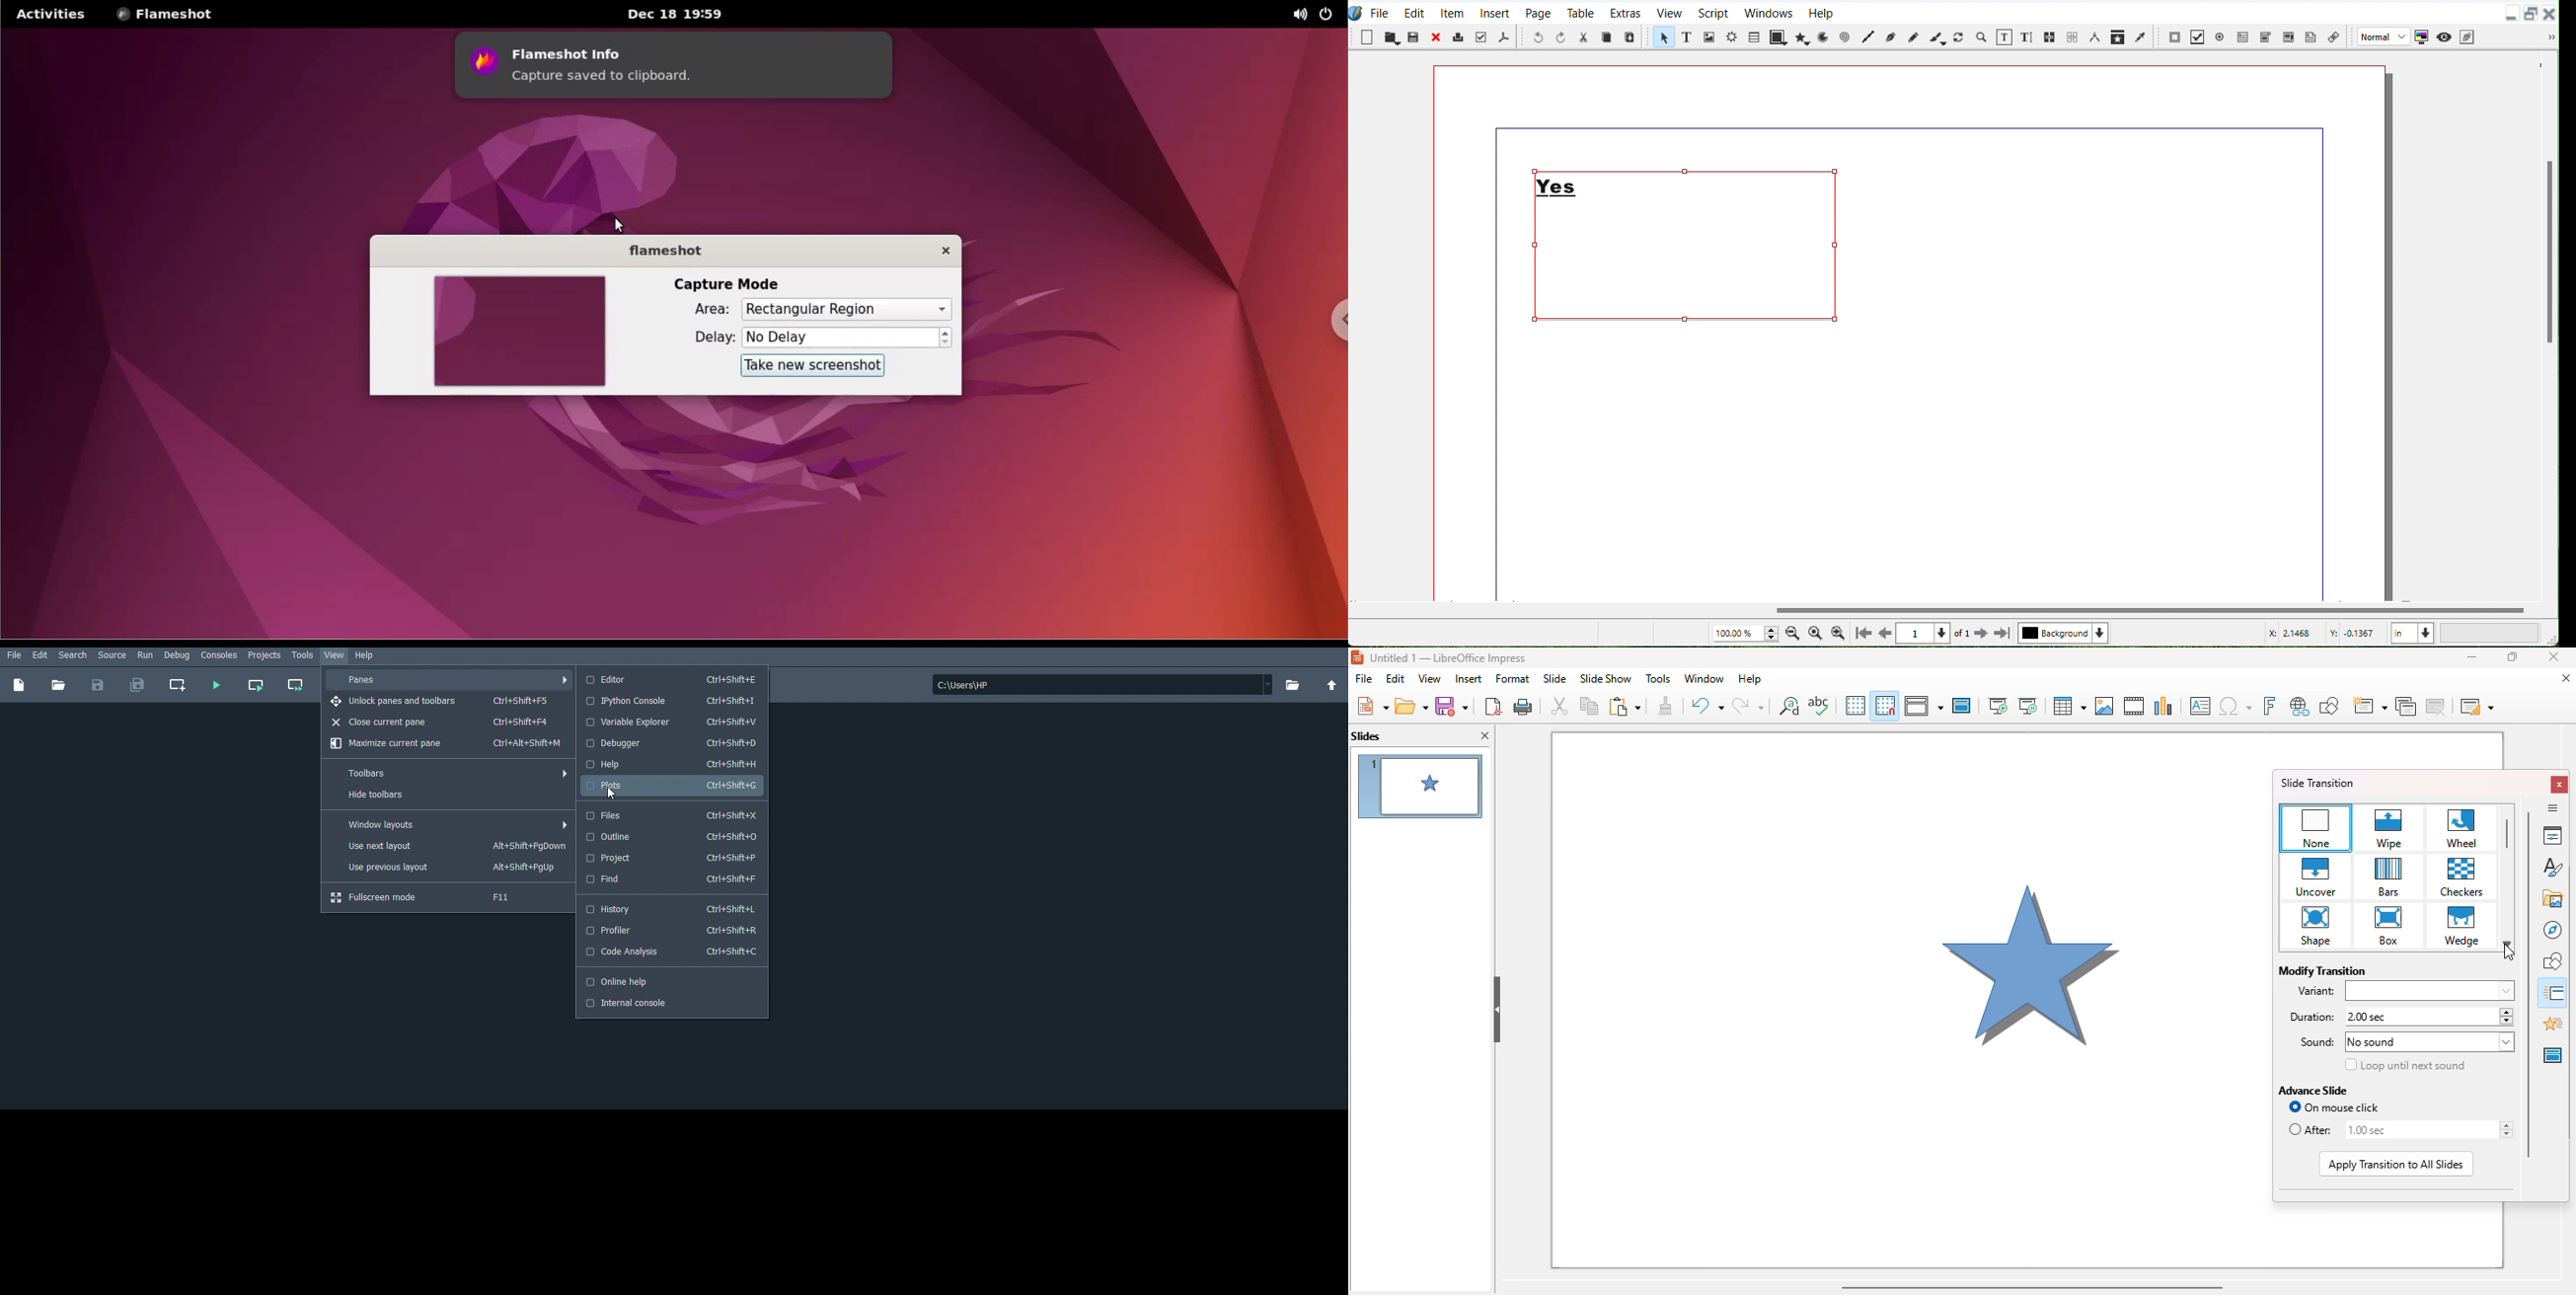 The image size is (2576, 1316). Describe the element at coordinates (2028, 36) in the screenshot. I see `Edit text` at that location.